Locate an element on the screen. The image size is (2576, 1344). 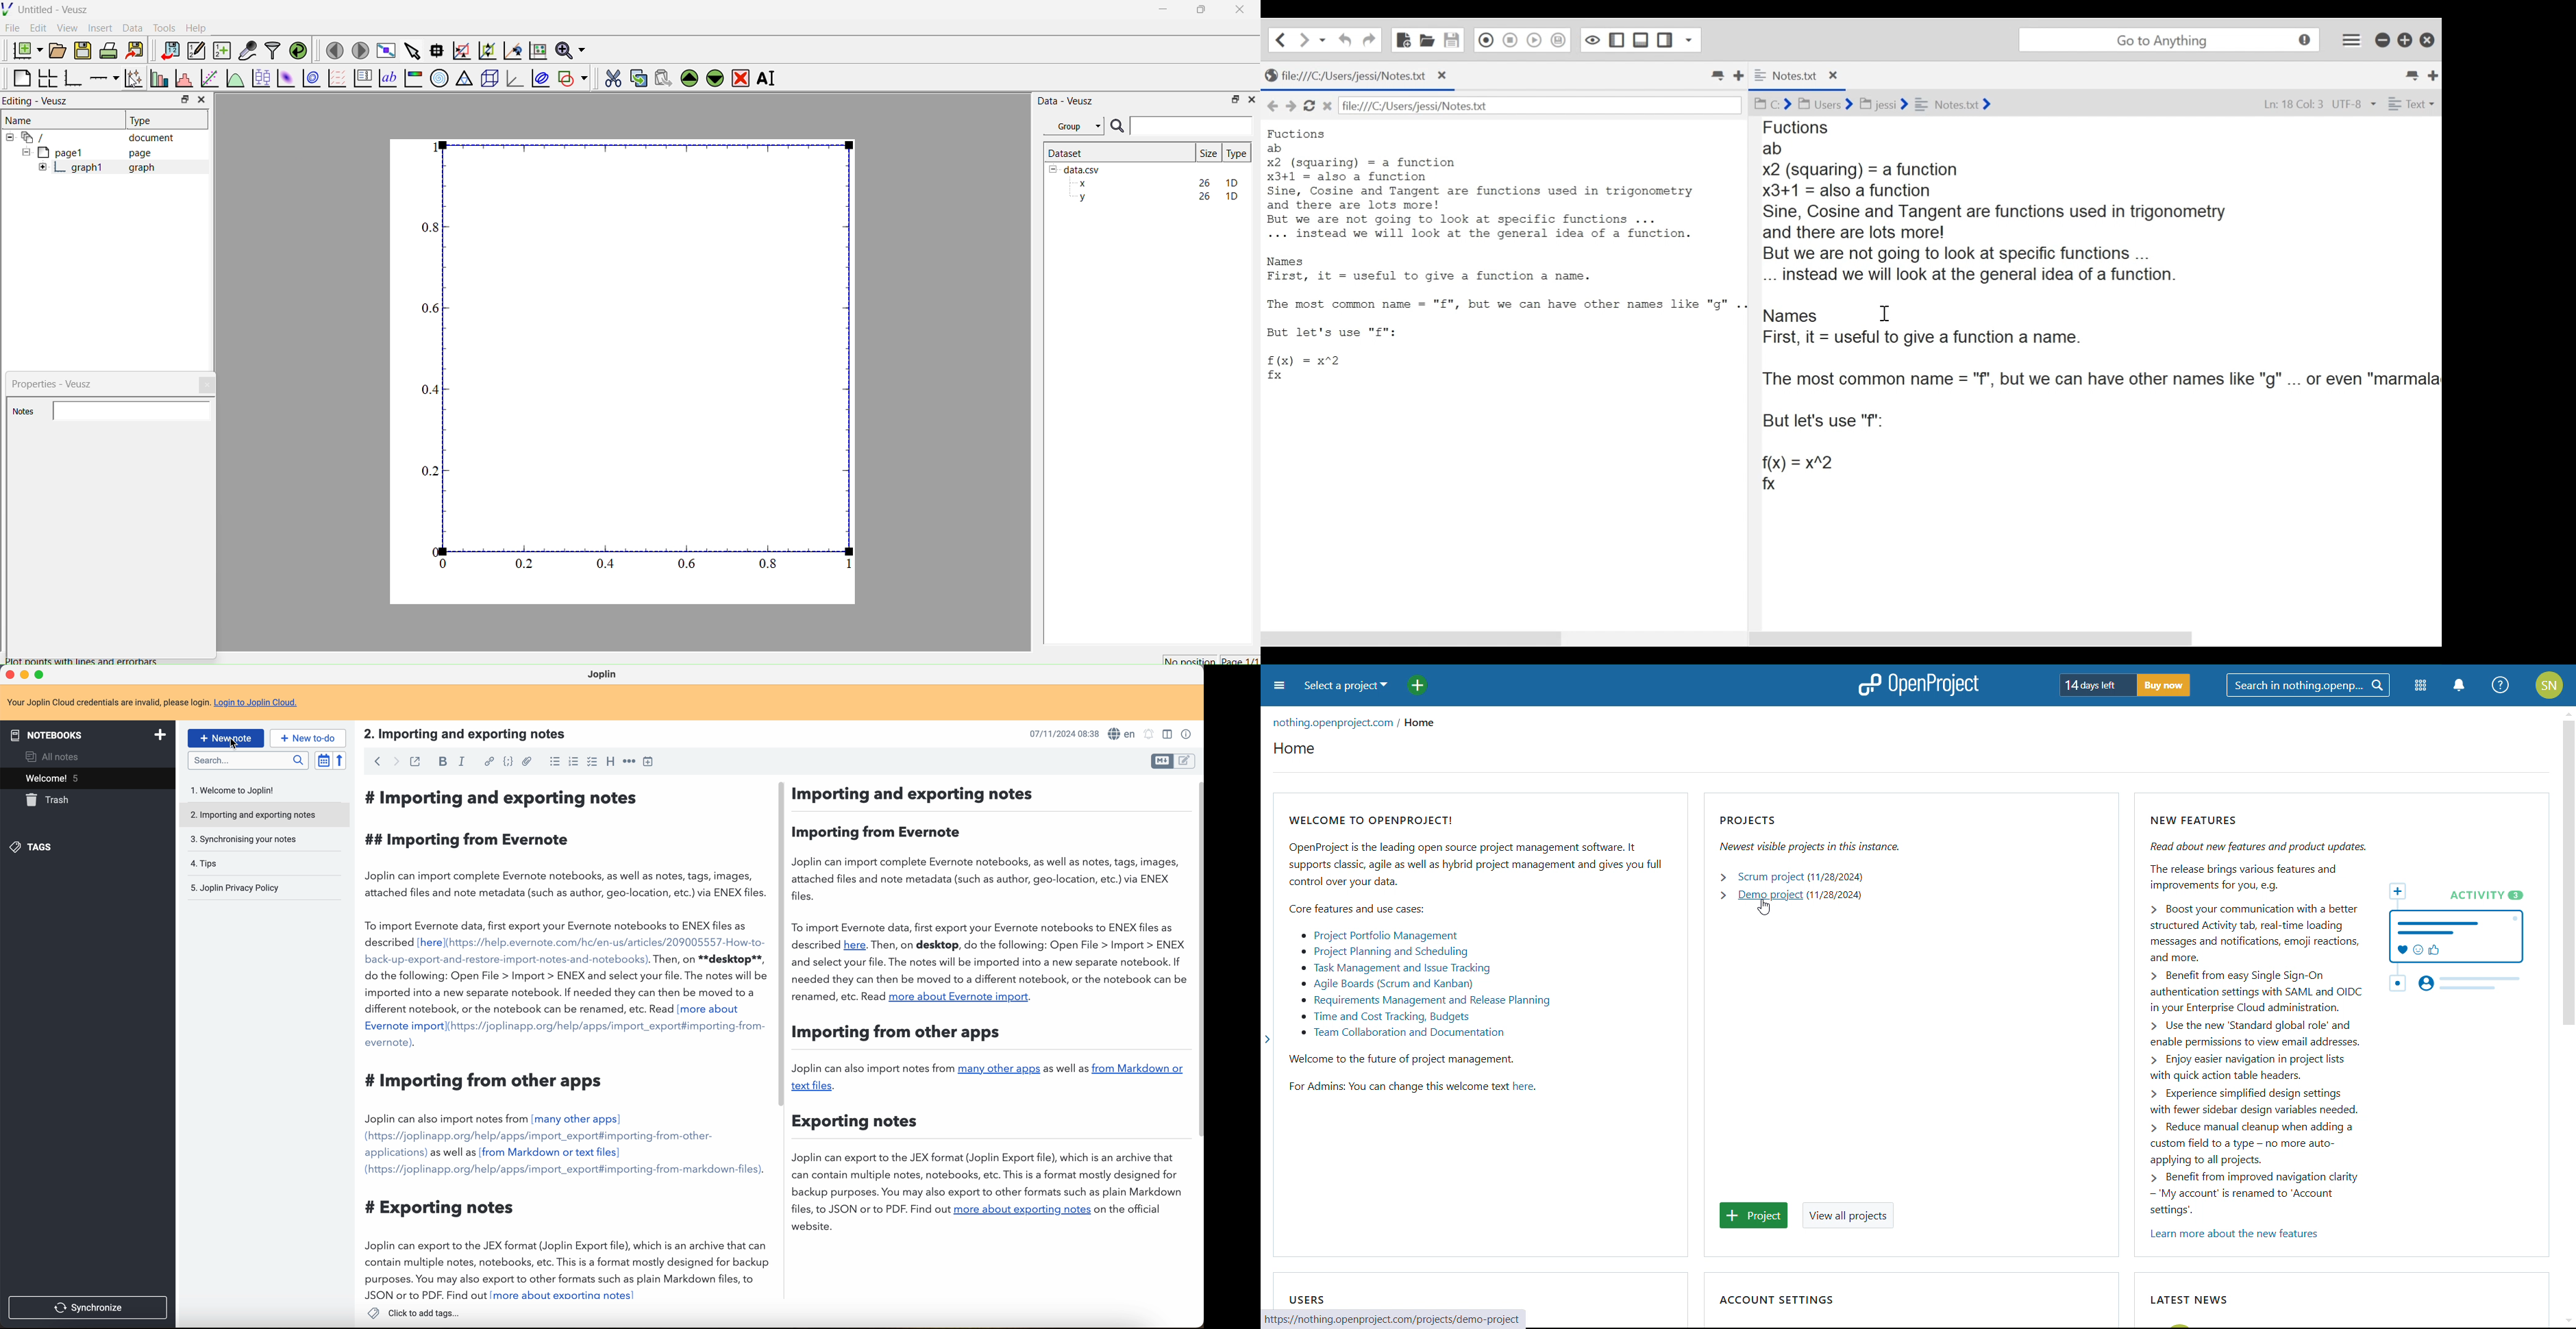
home is located at coordinates (1295, 748).